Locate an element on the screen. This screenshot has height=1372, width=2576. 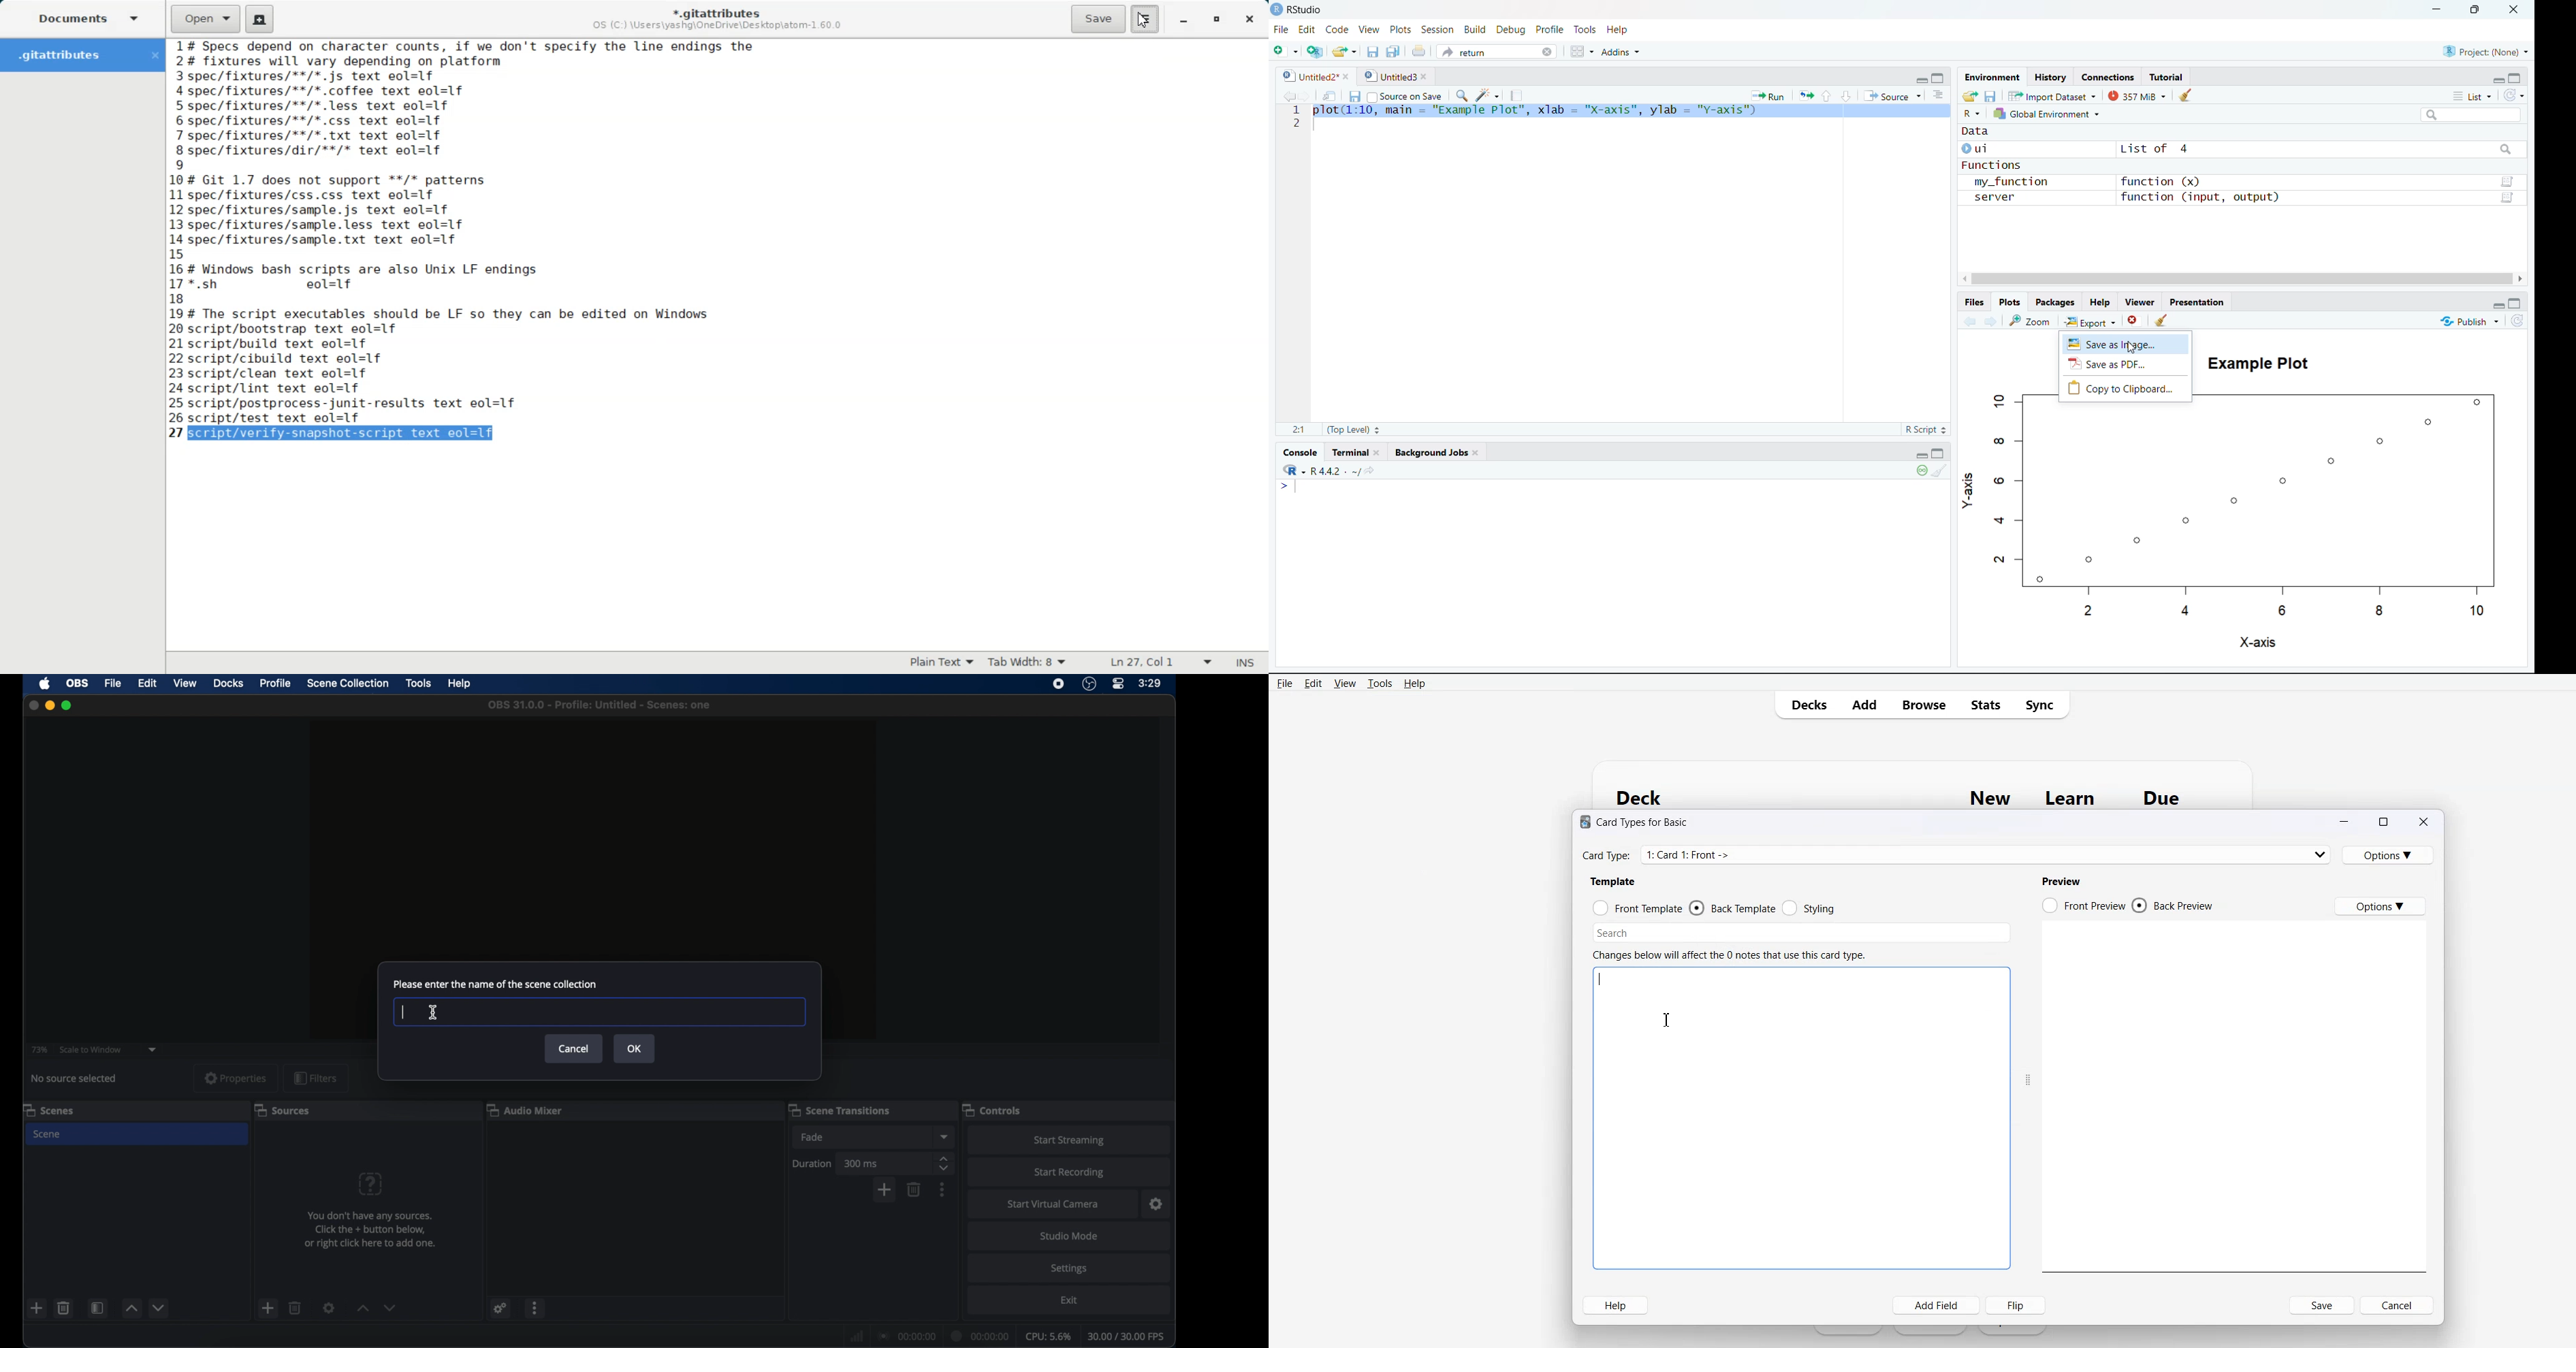
2:1 is located at coordinates (1298, 429).